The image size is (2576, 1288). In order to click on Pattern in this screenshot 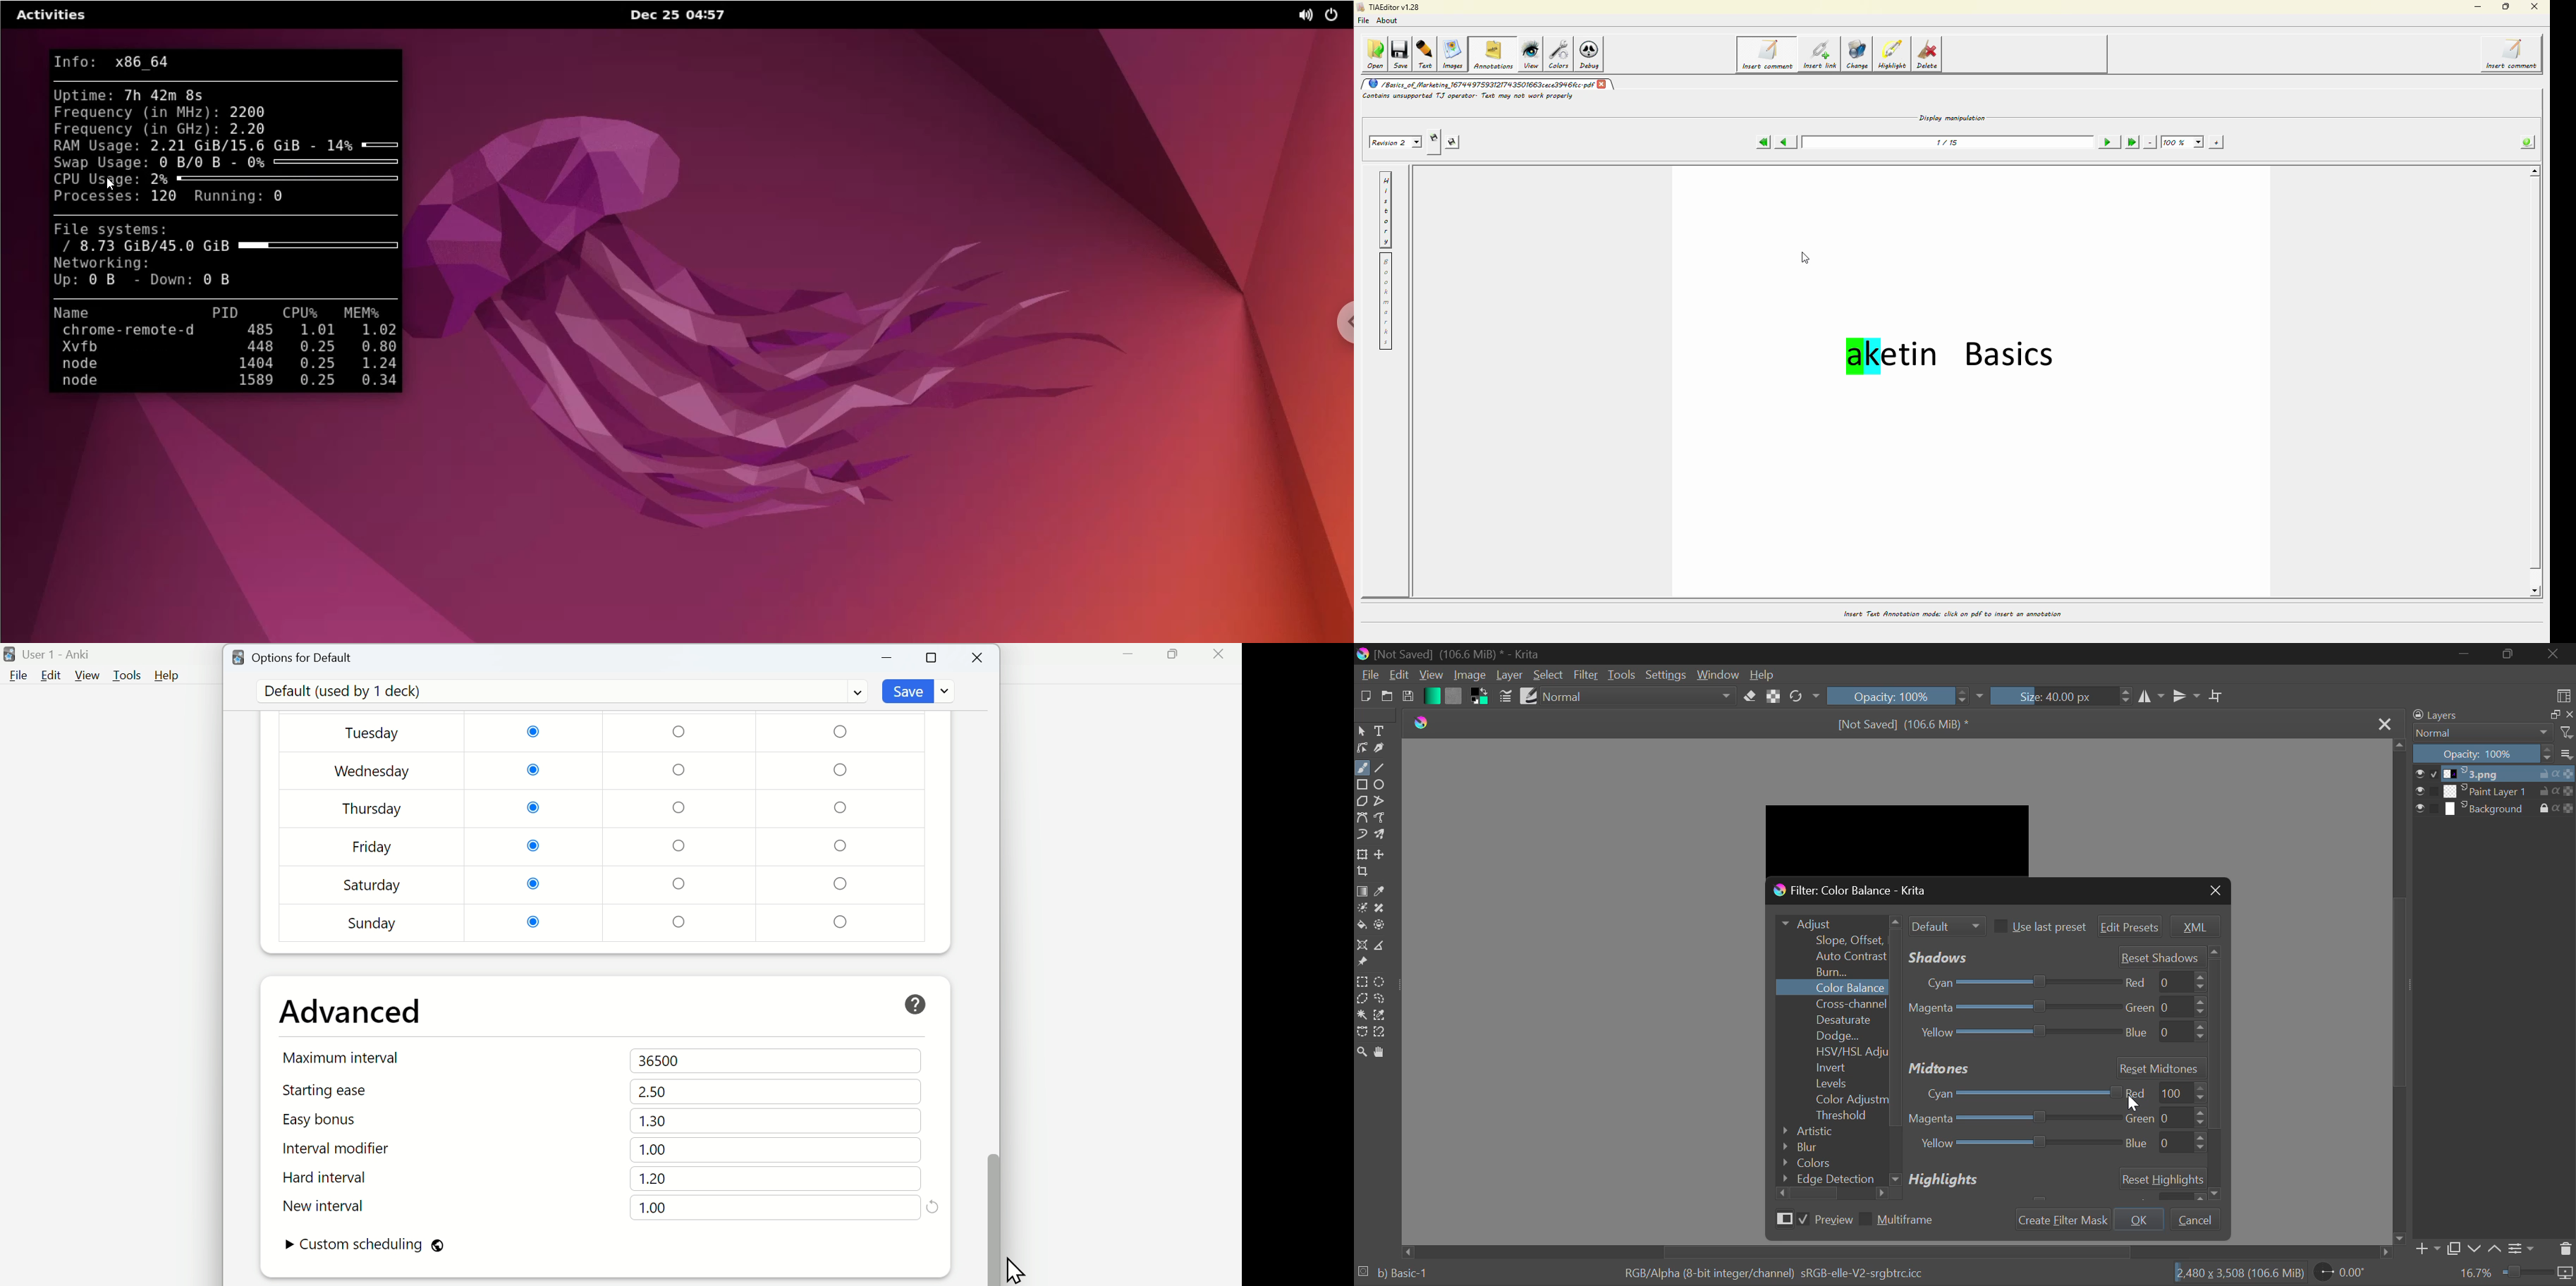, I will do `click(1455, 695)`.